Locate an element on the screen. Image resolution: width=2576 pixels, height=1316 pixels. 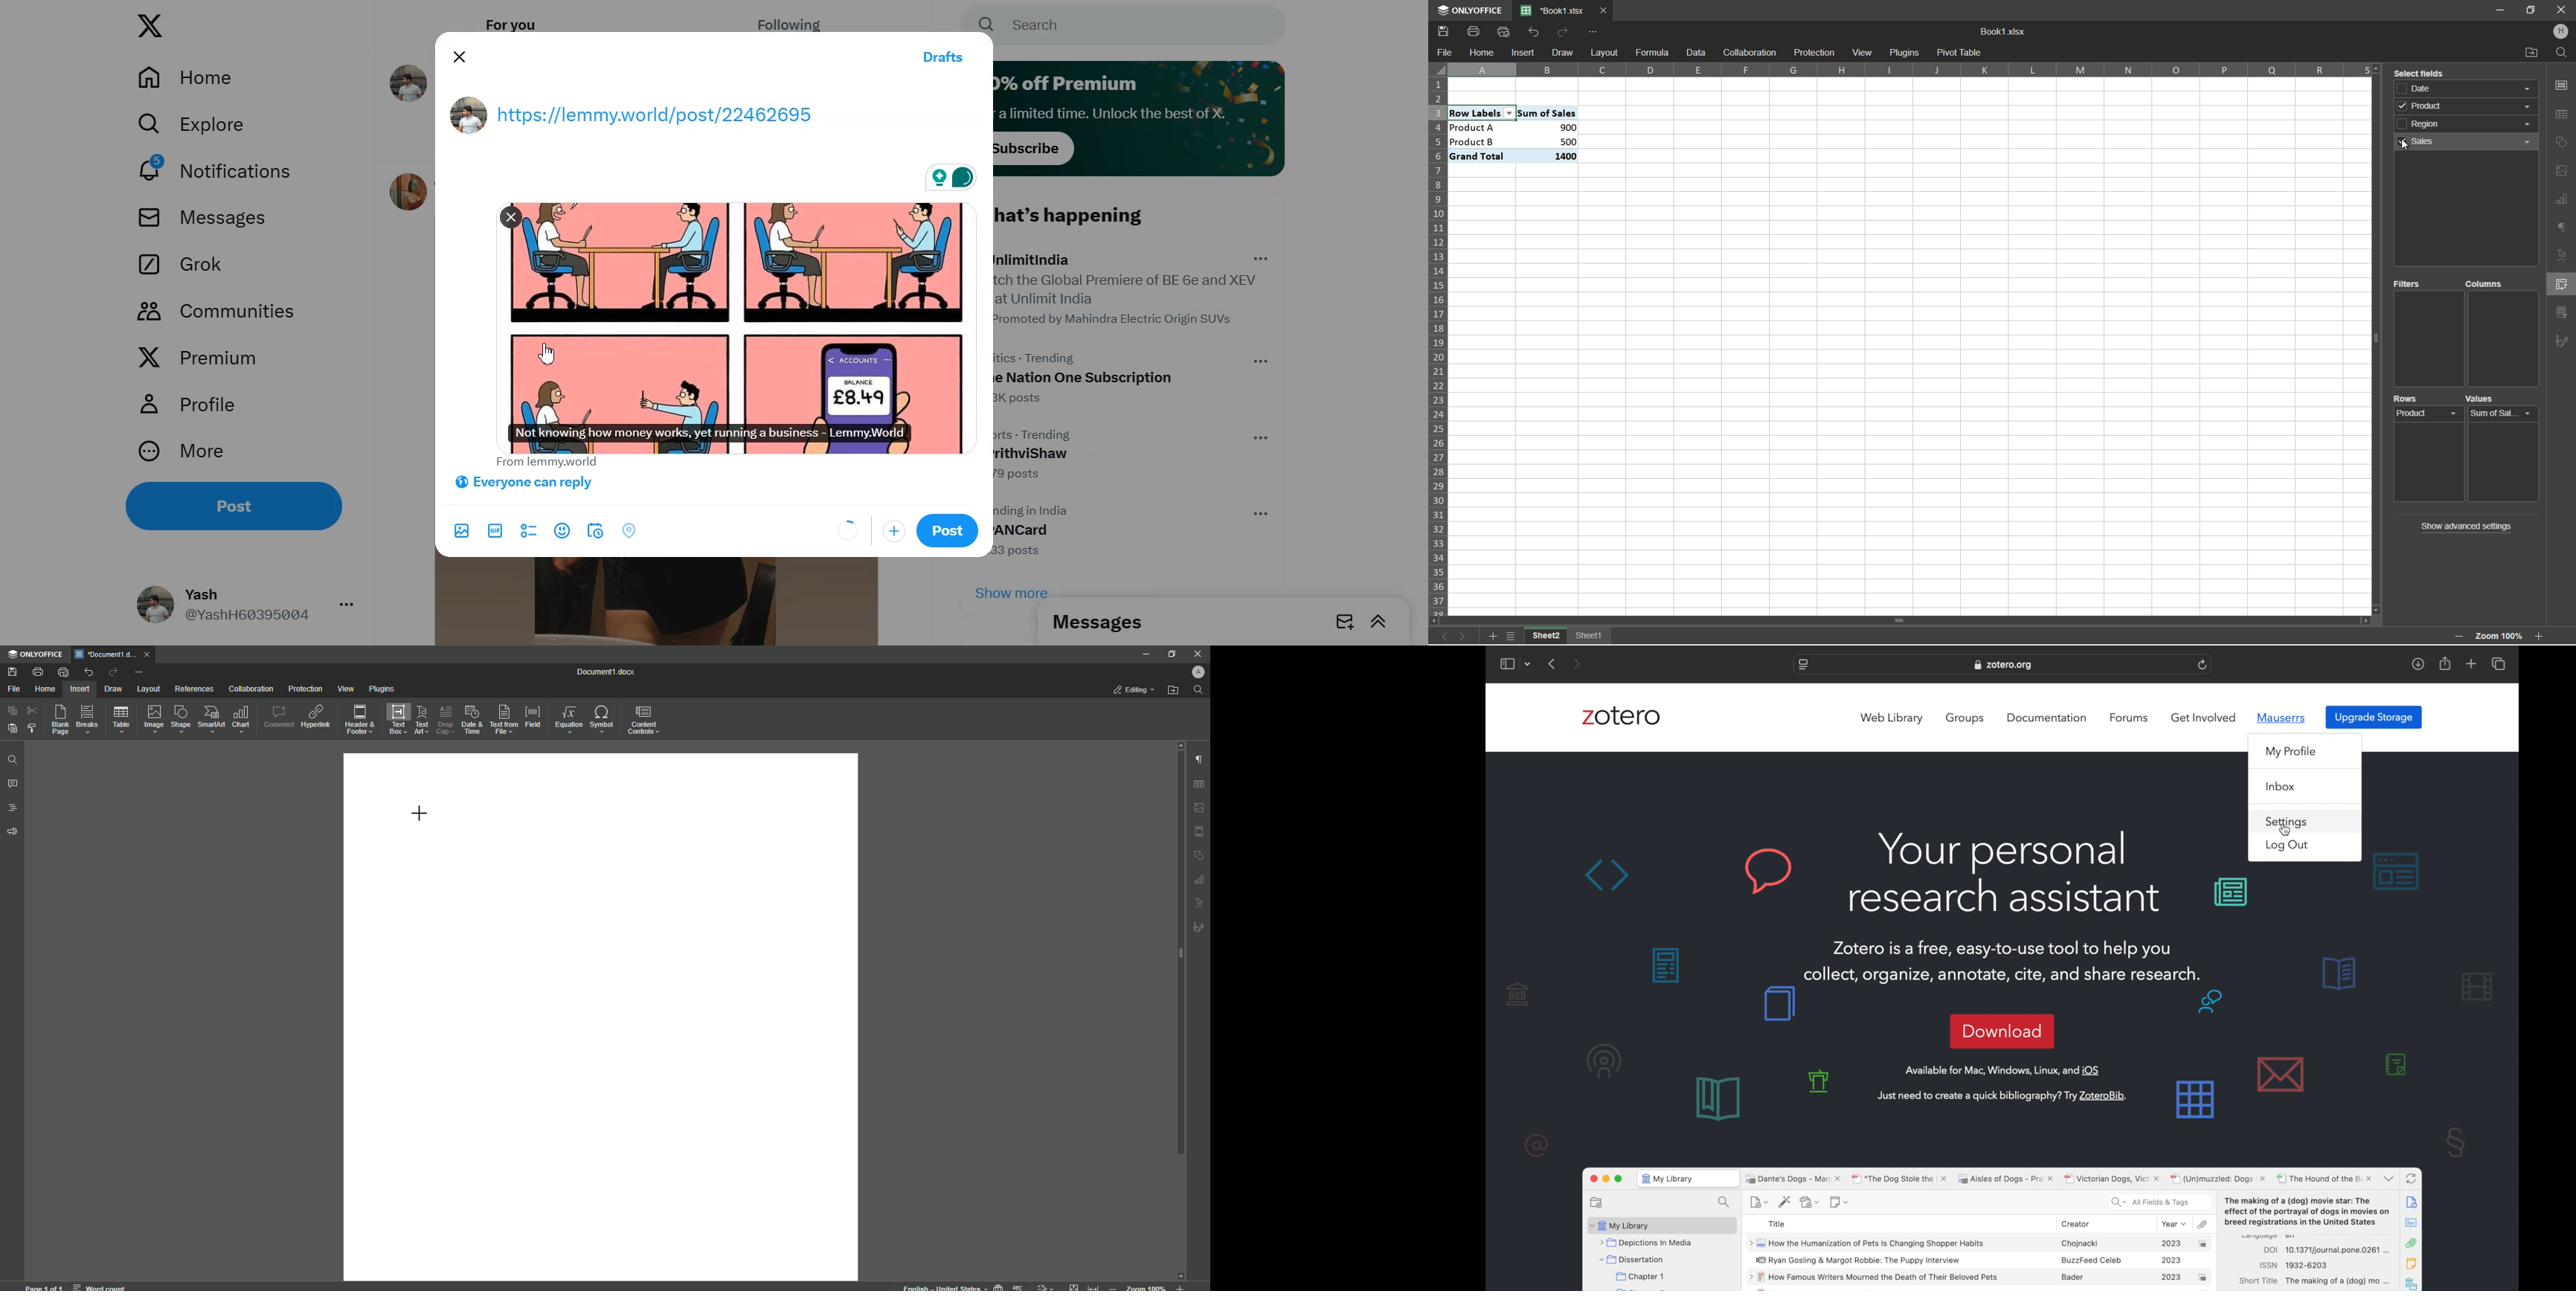
show sidebar is located at coordinates (1507, 663).